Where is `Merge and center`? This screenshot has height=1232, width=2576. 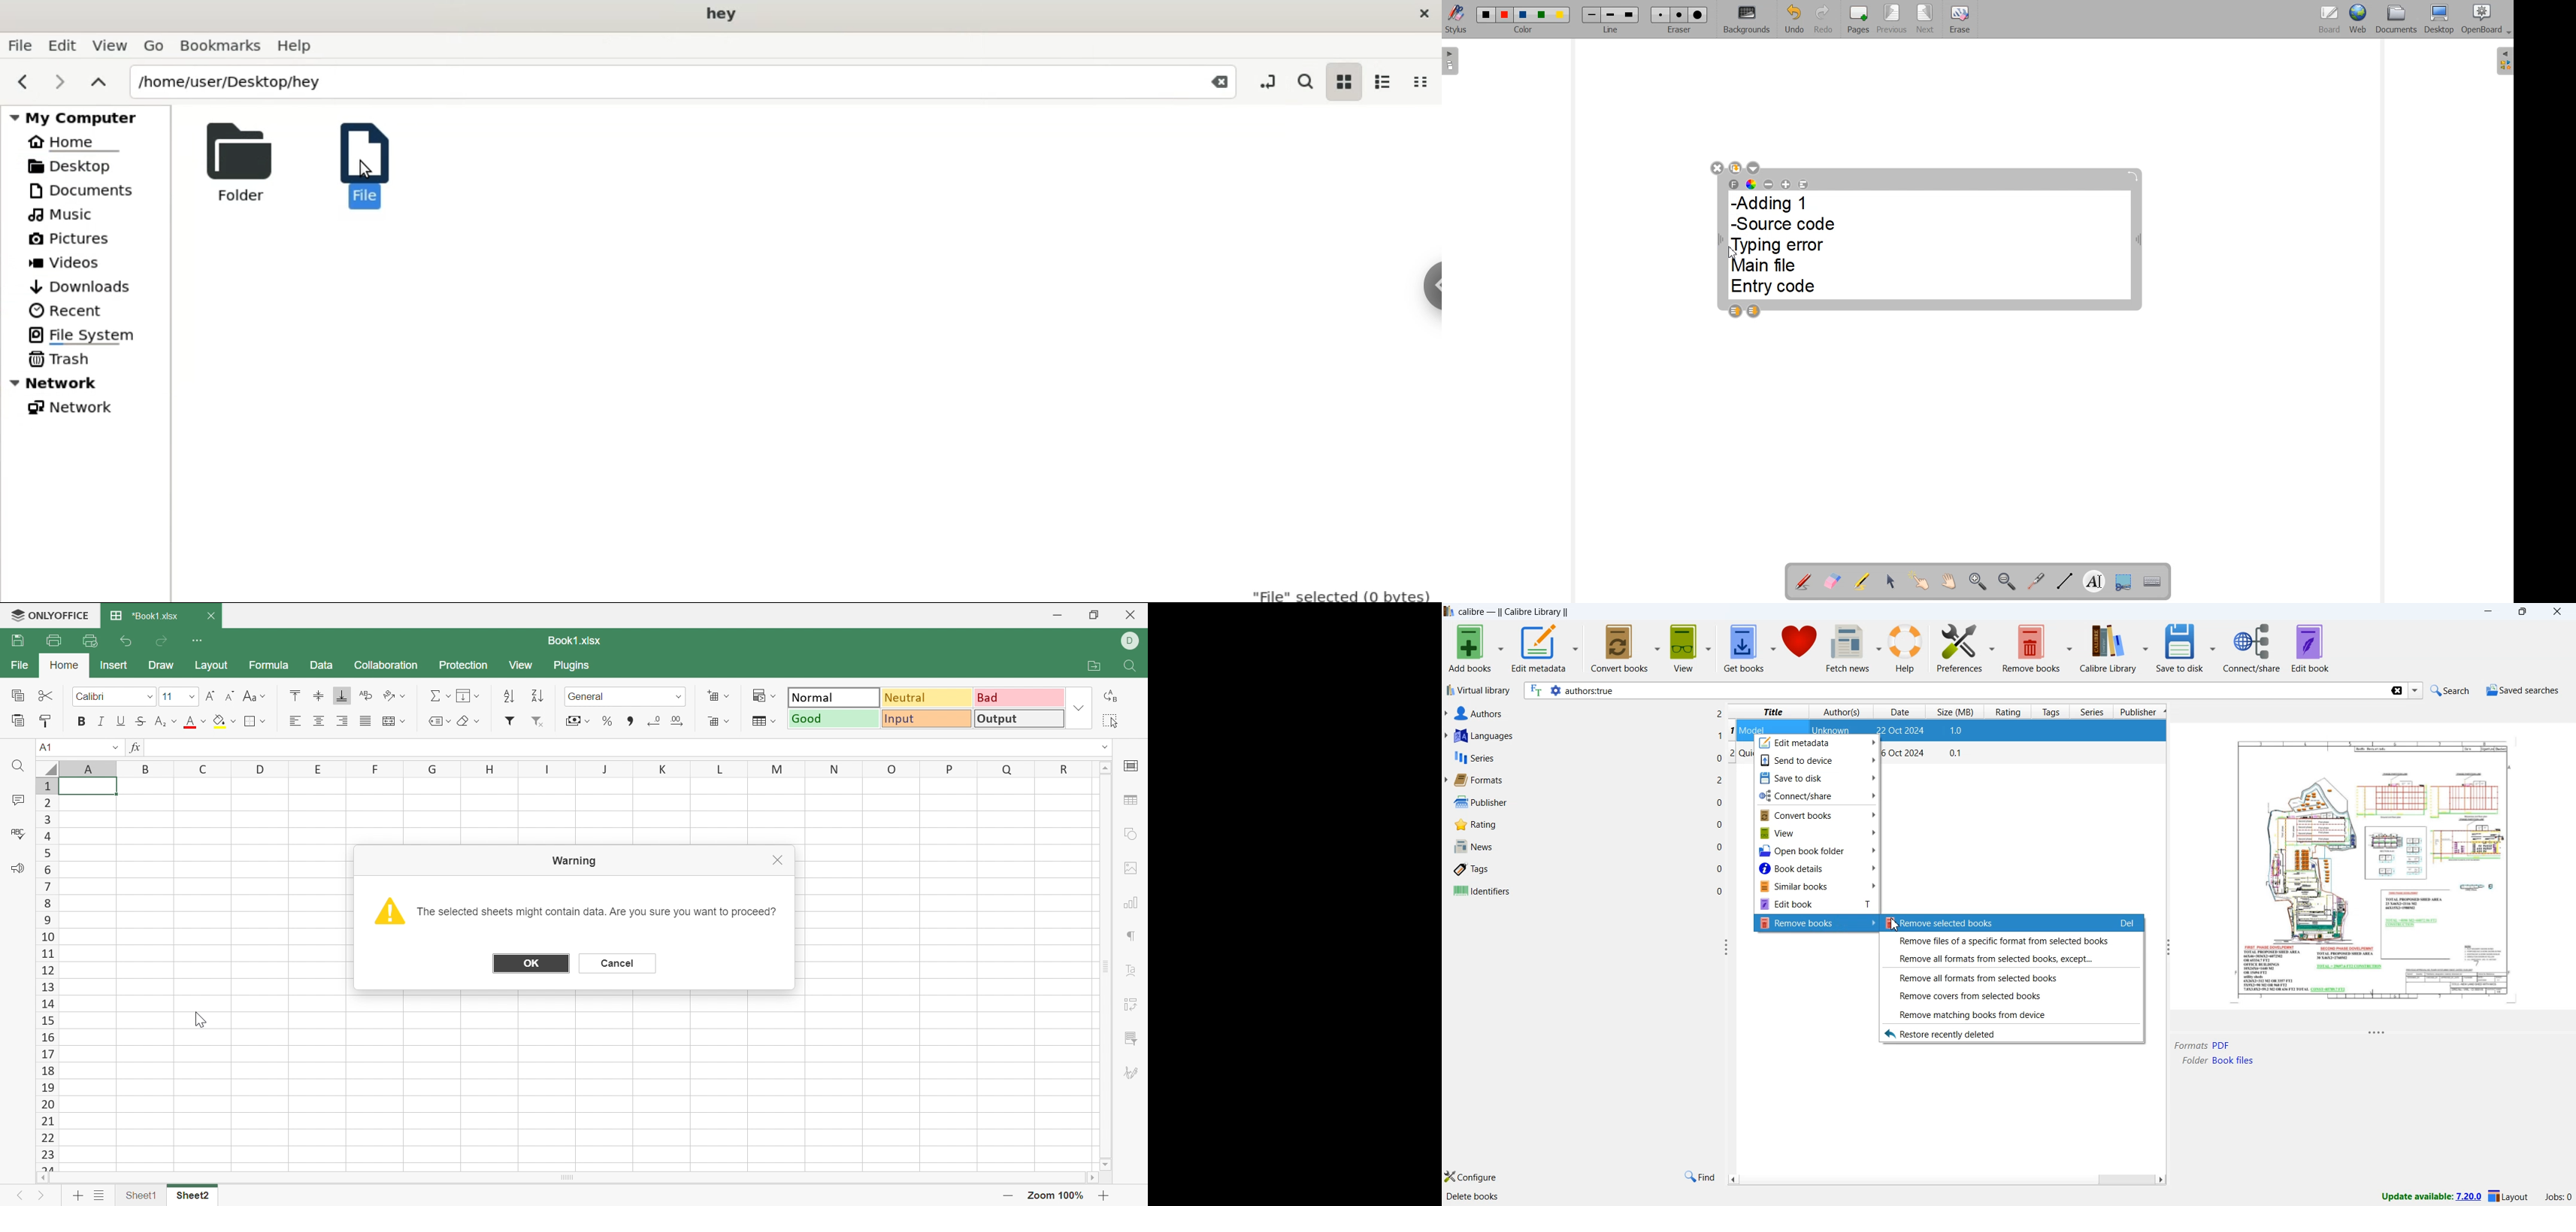
Merge and center is located at coordinates (391, 721).